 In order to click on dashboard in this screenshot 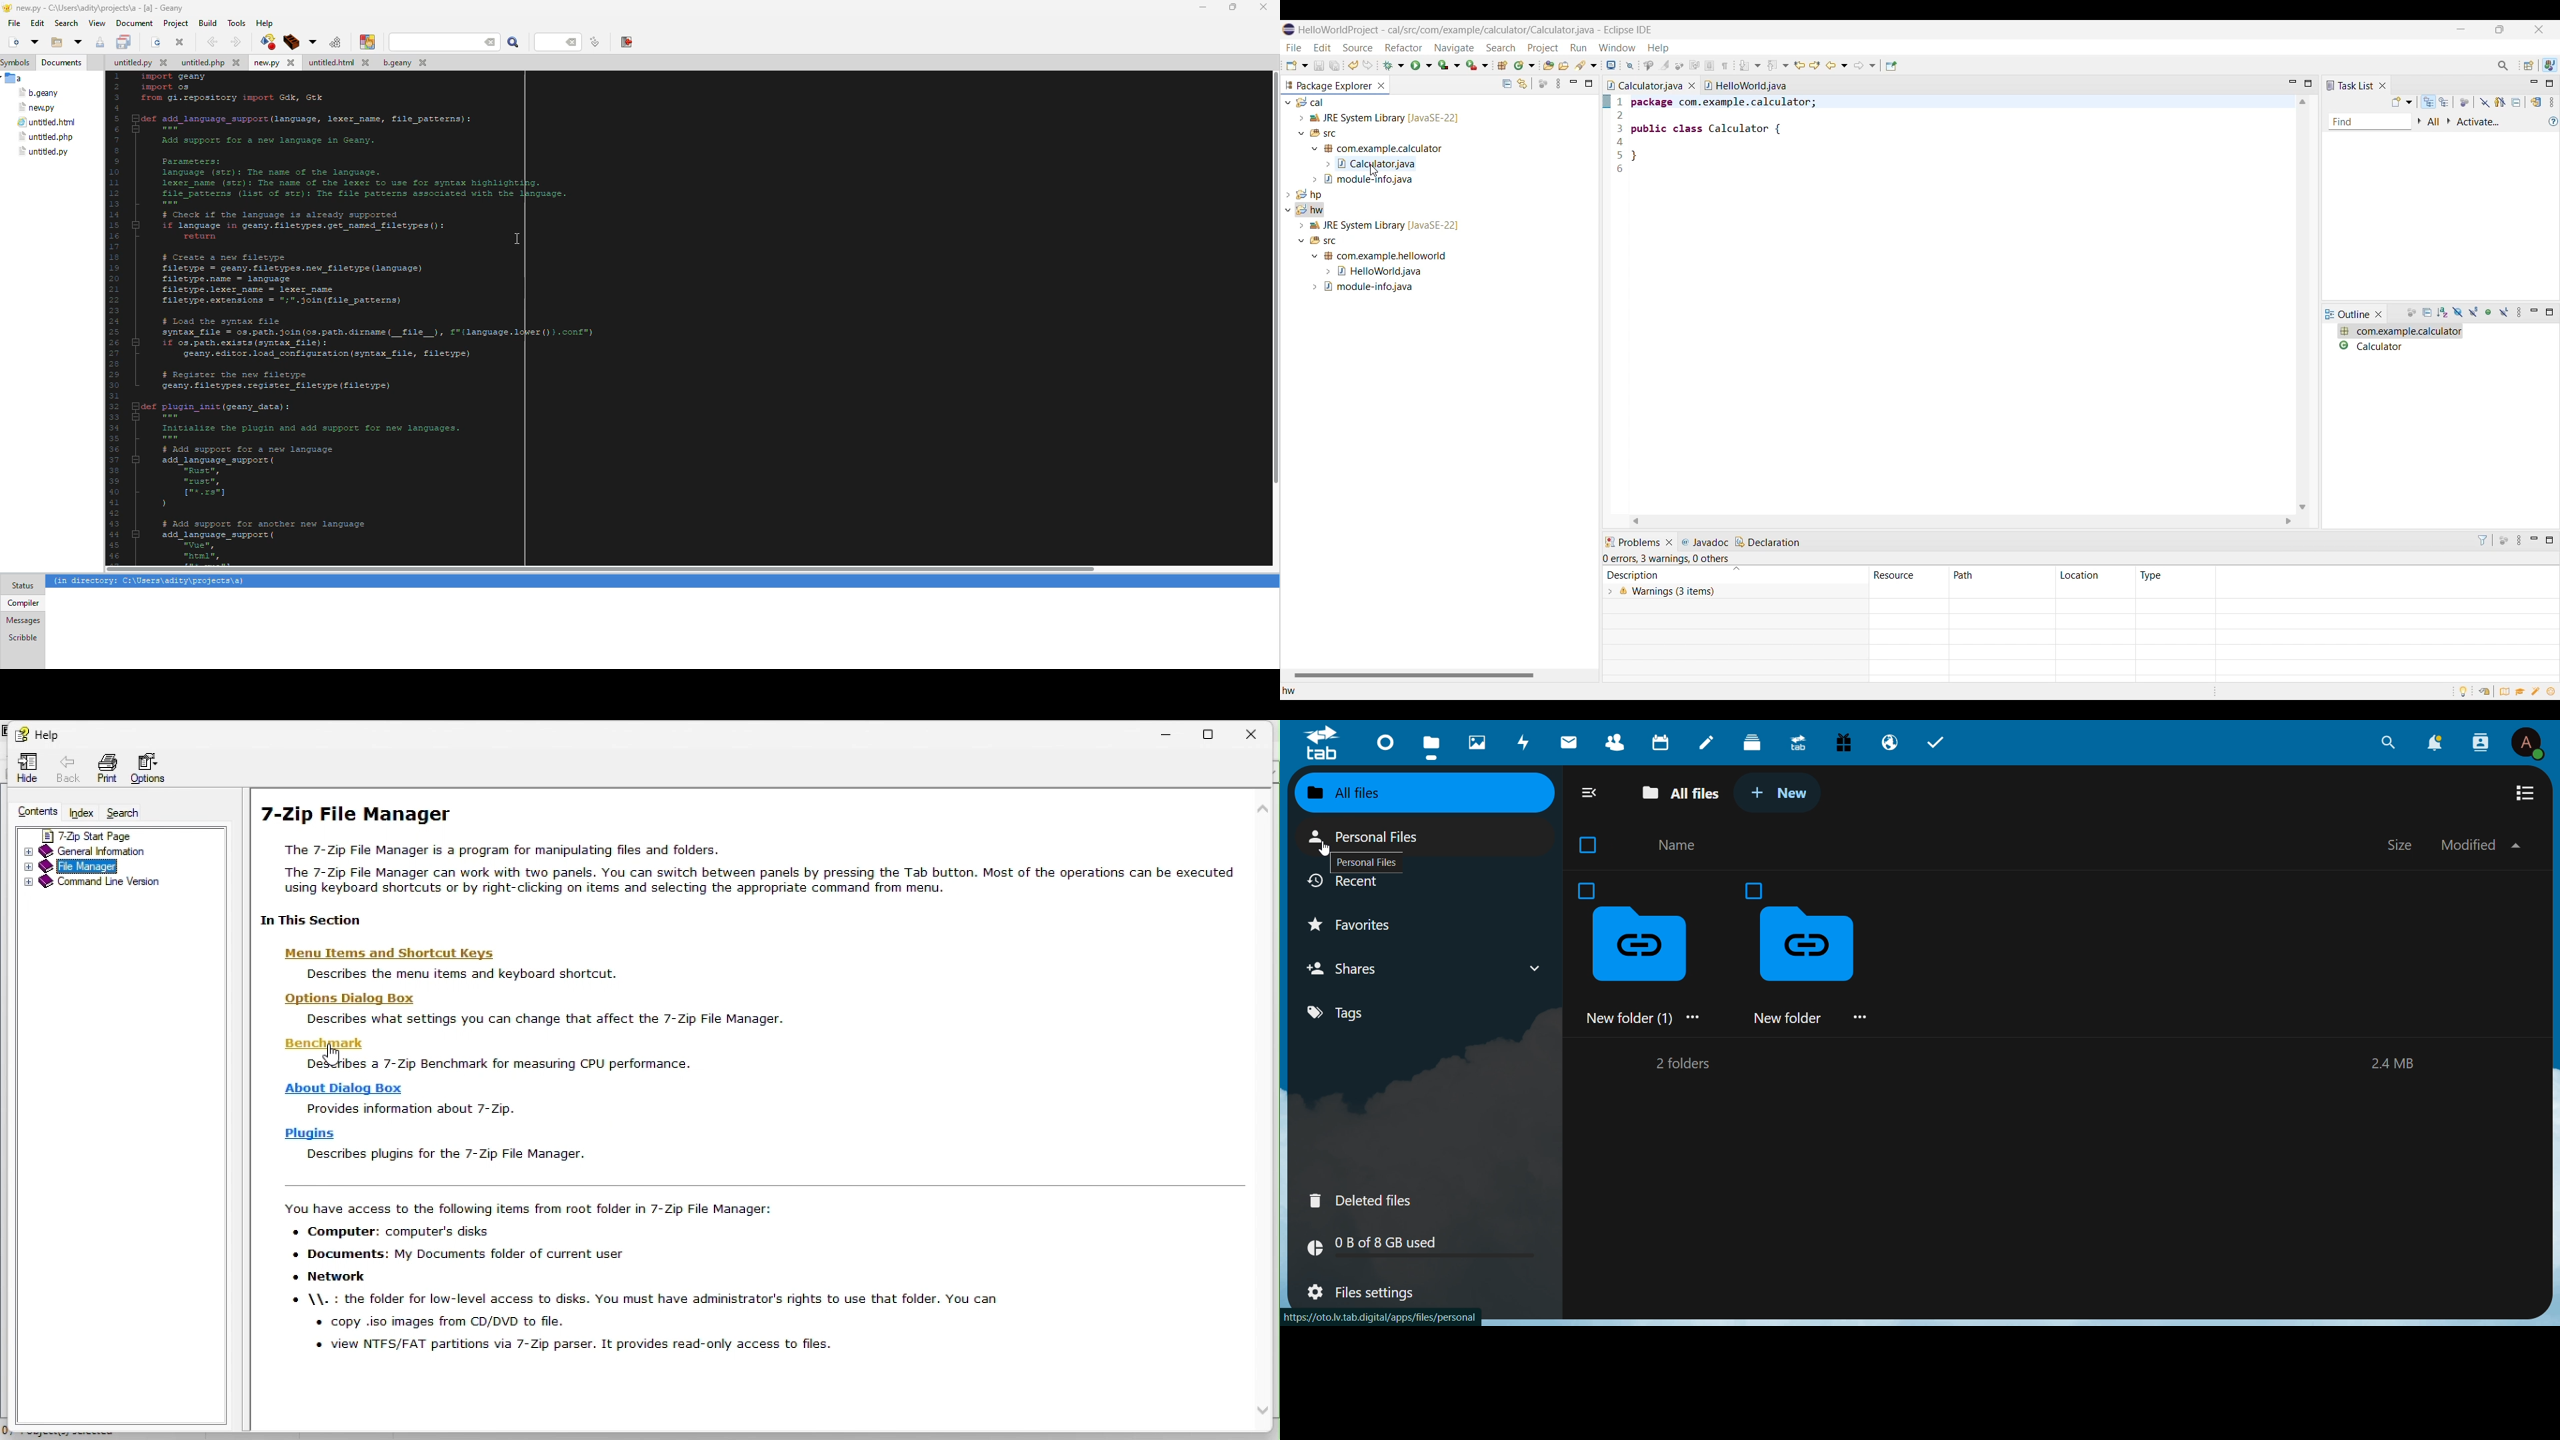, I will do `click(1387, 741)`.